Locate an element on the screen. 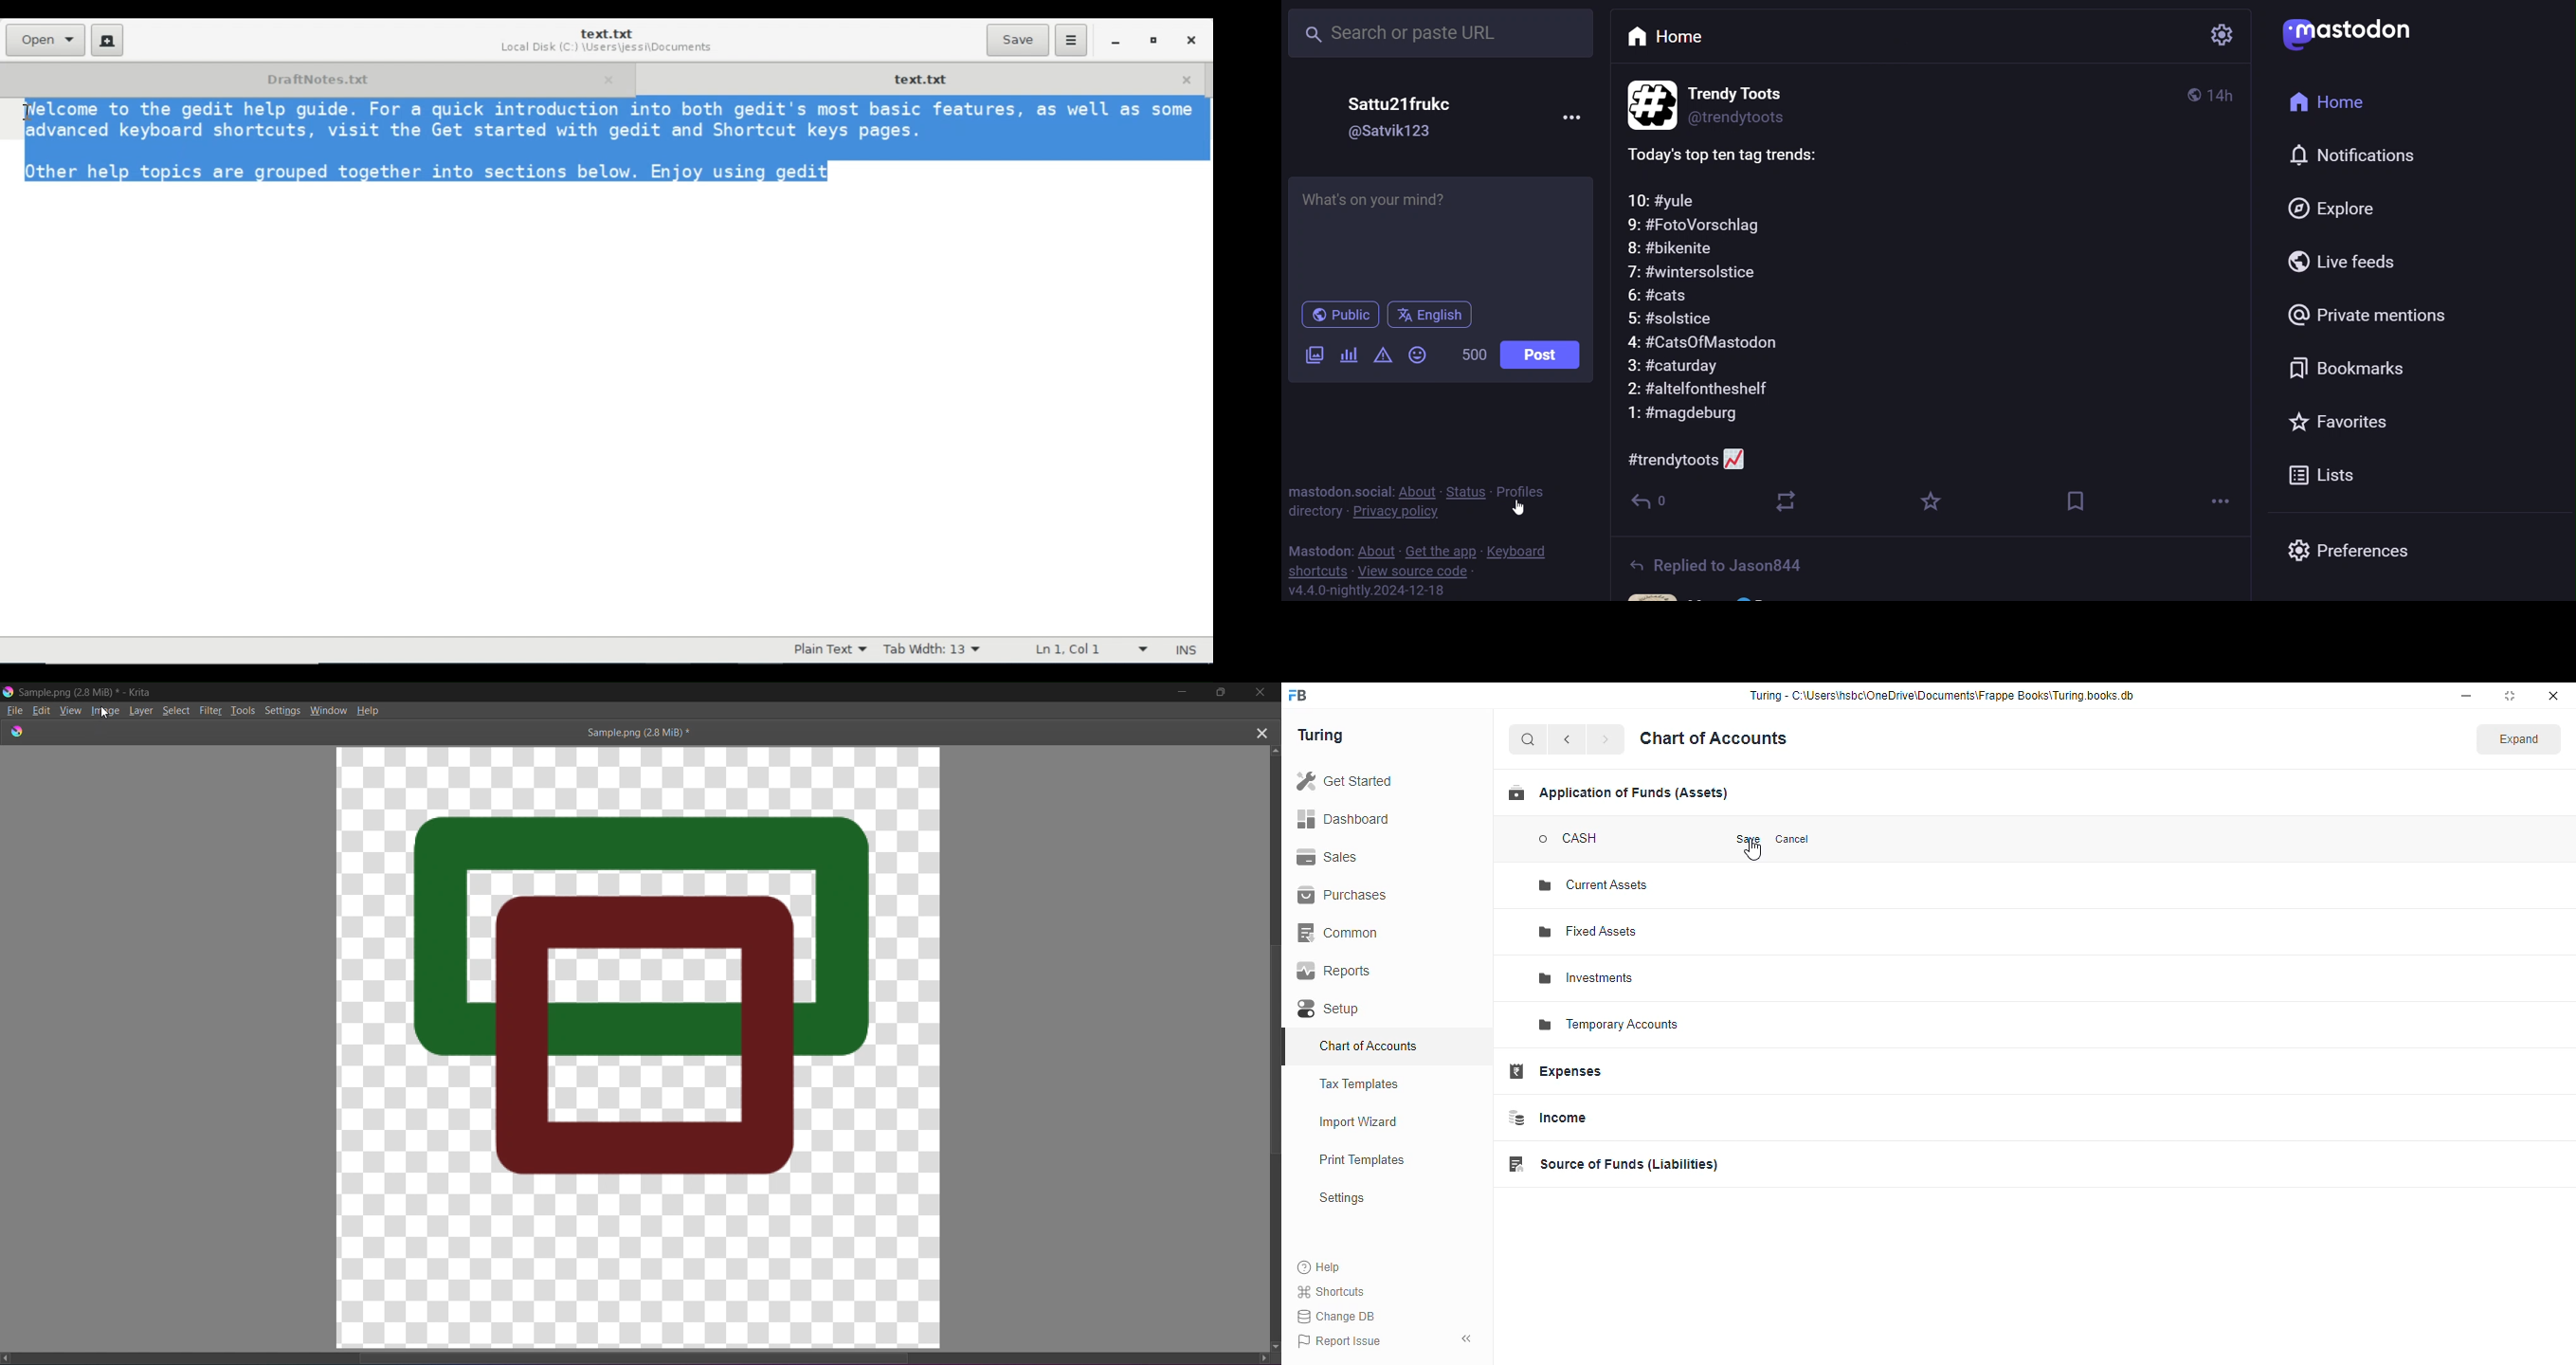 This screenshot has width=2576, height=1372. save is located at coordinates (1749, 839).